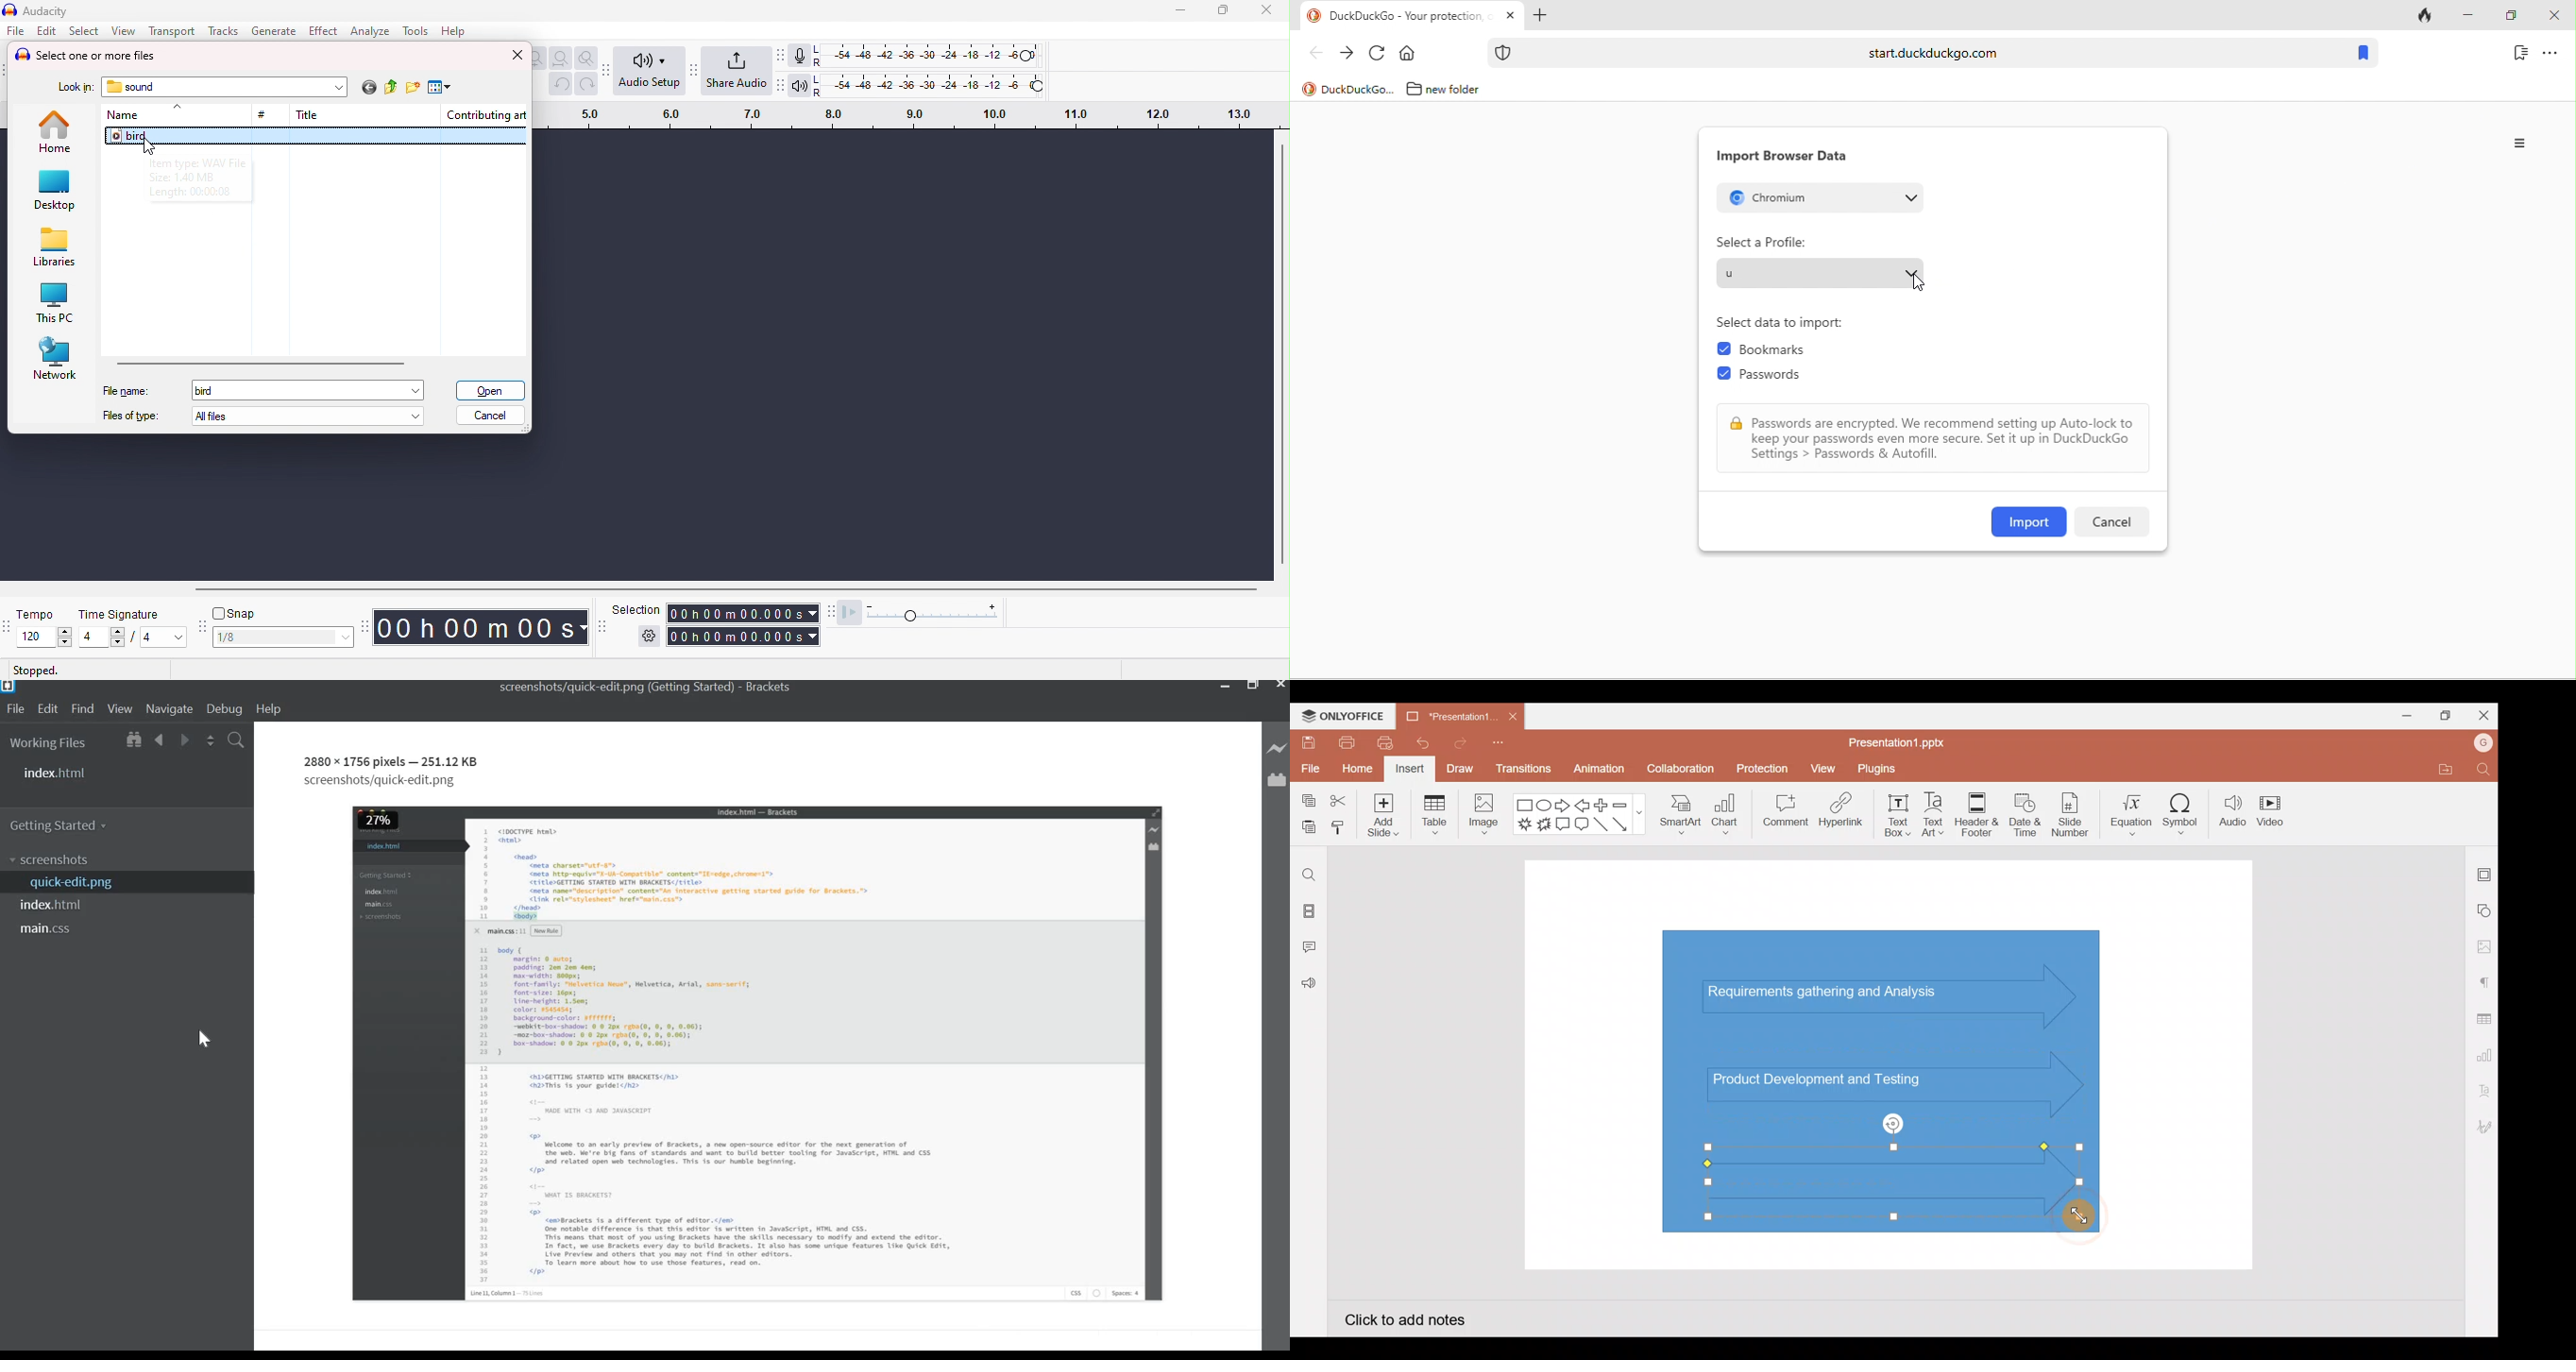  I want to click on Plus, so click(1604, 805).